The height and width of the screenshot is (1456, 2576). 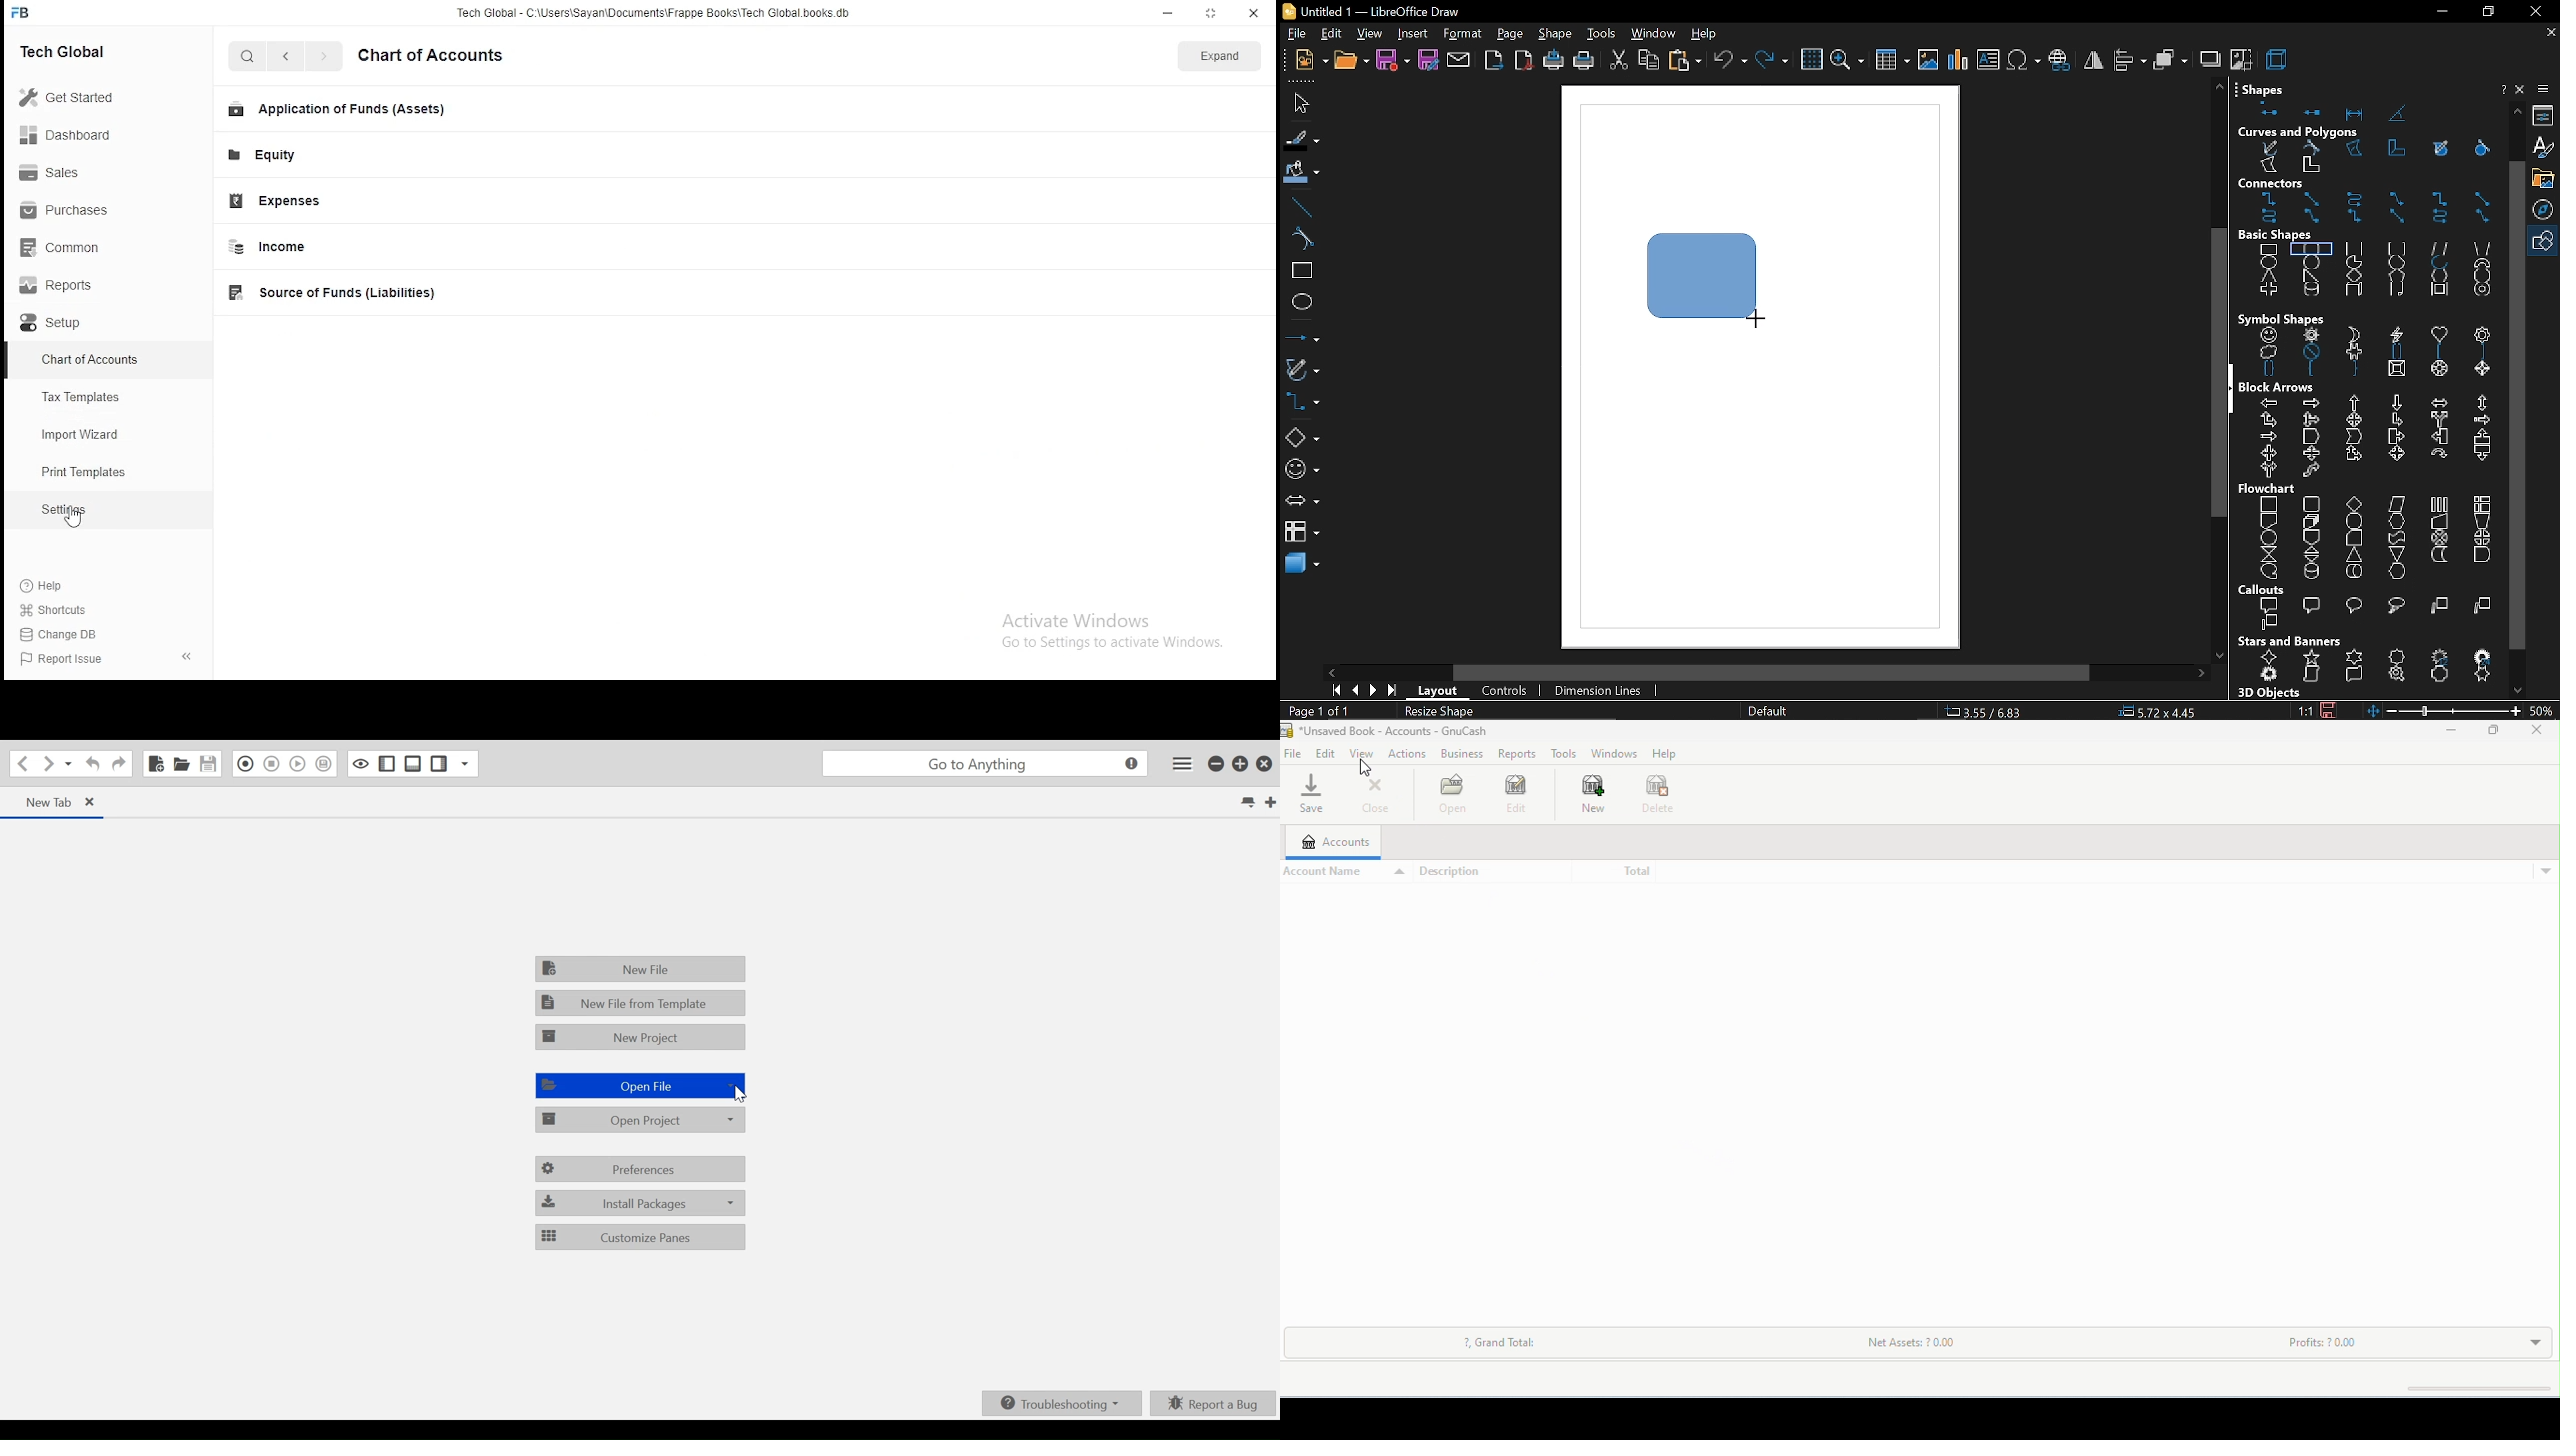 What do you see at coordinates (1524, 60) in the screenshot?
I see `export as pdf` at bounding box center [1524, 60].